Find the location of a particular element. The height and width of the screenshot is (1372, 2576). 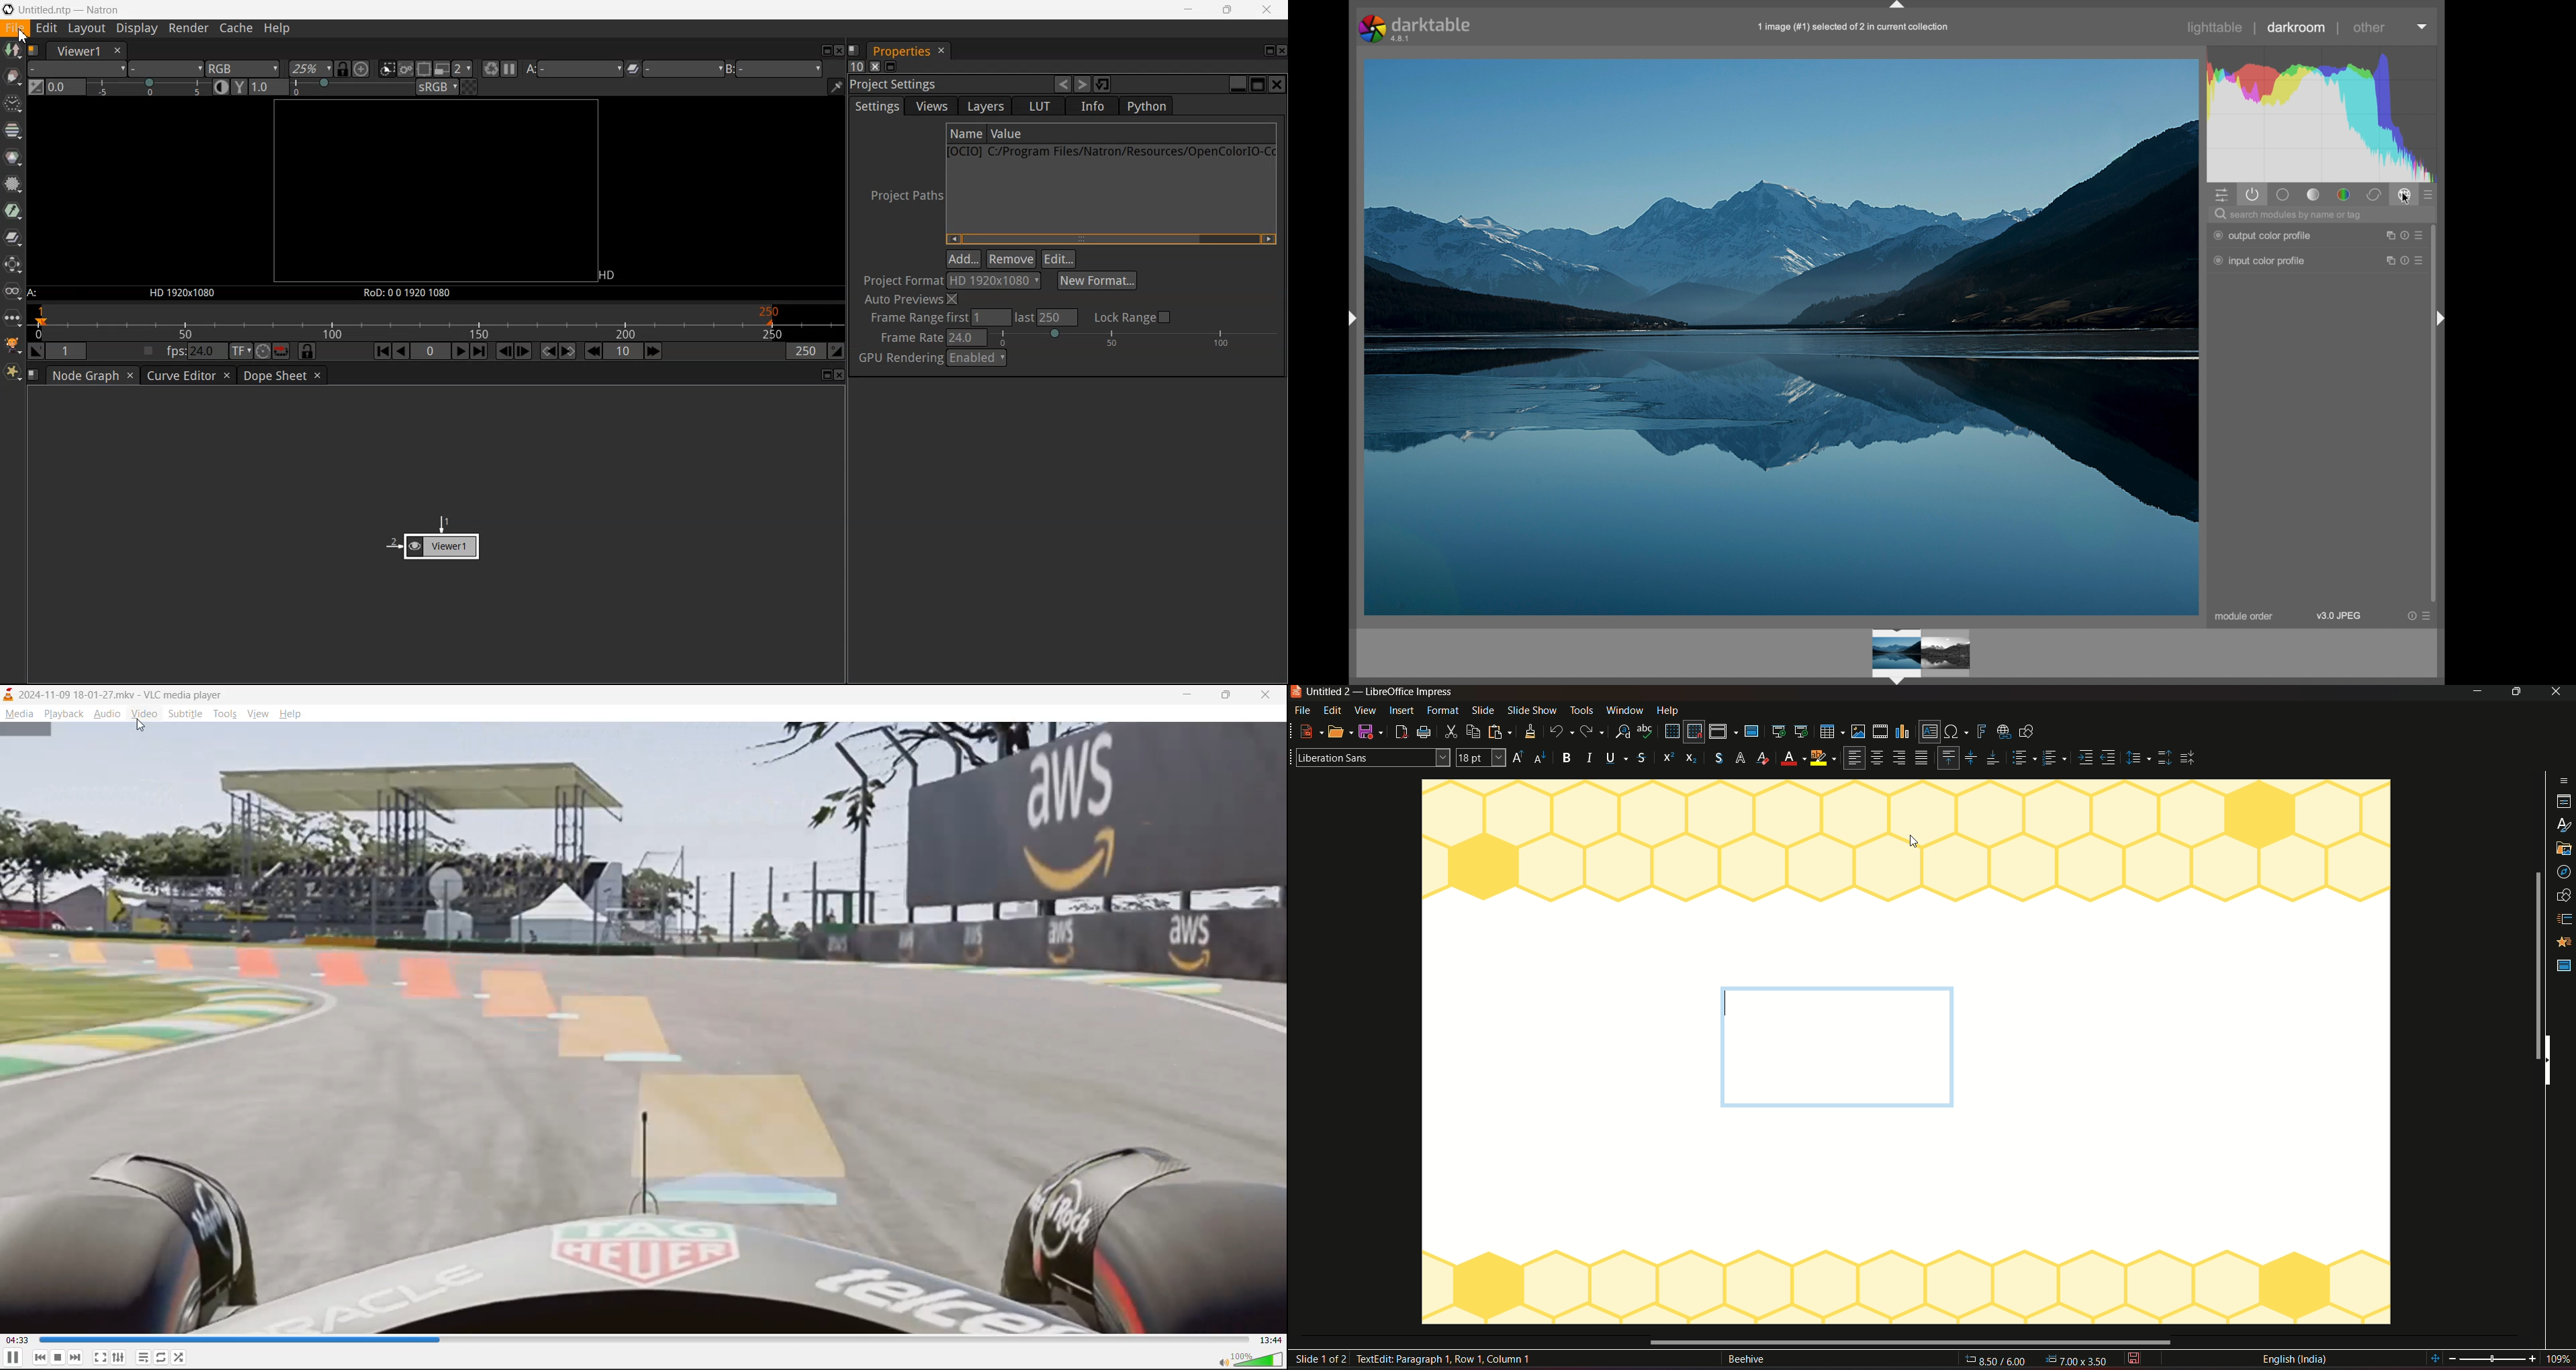

search modules by name or tag is located at coordinates (2288, 216).